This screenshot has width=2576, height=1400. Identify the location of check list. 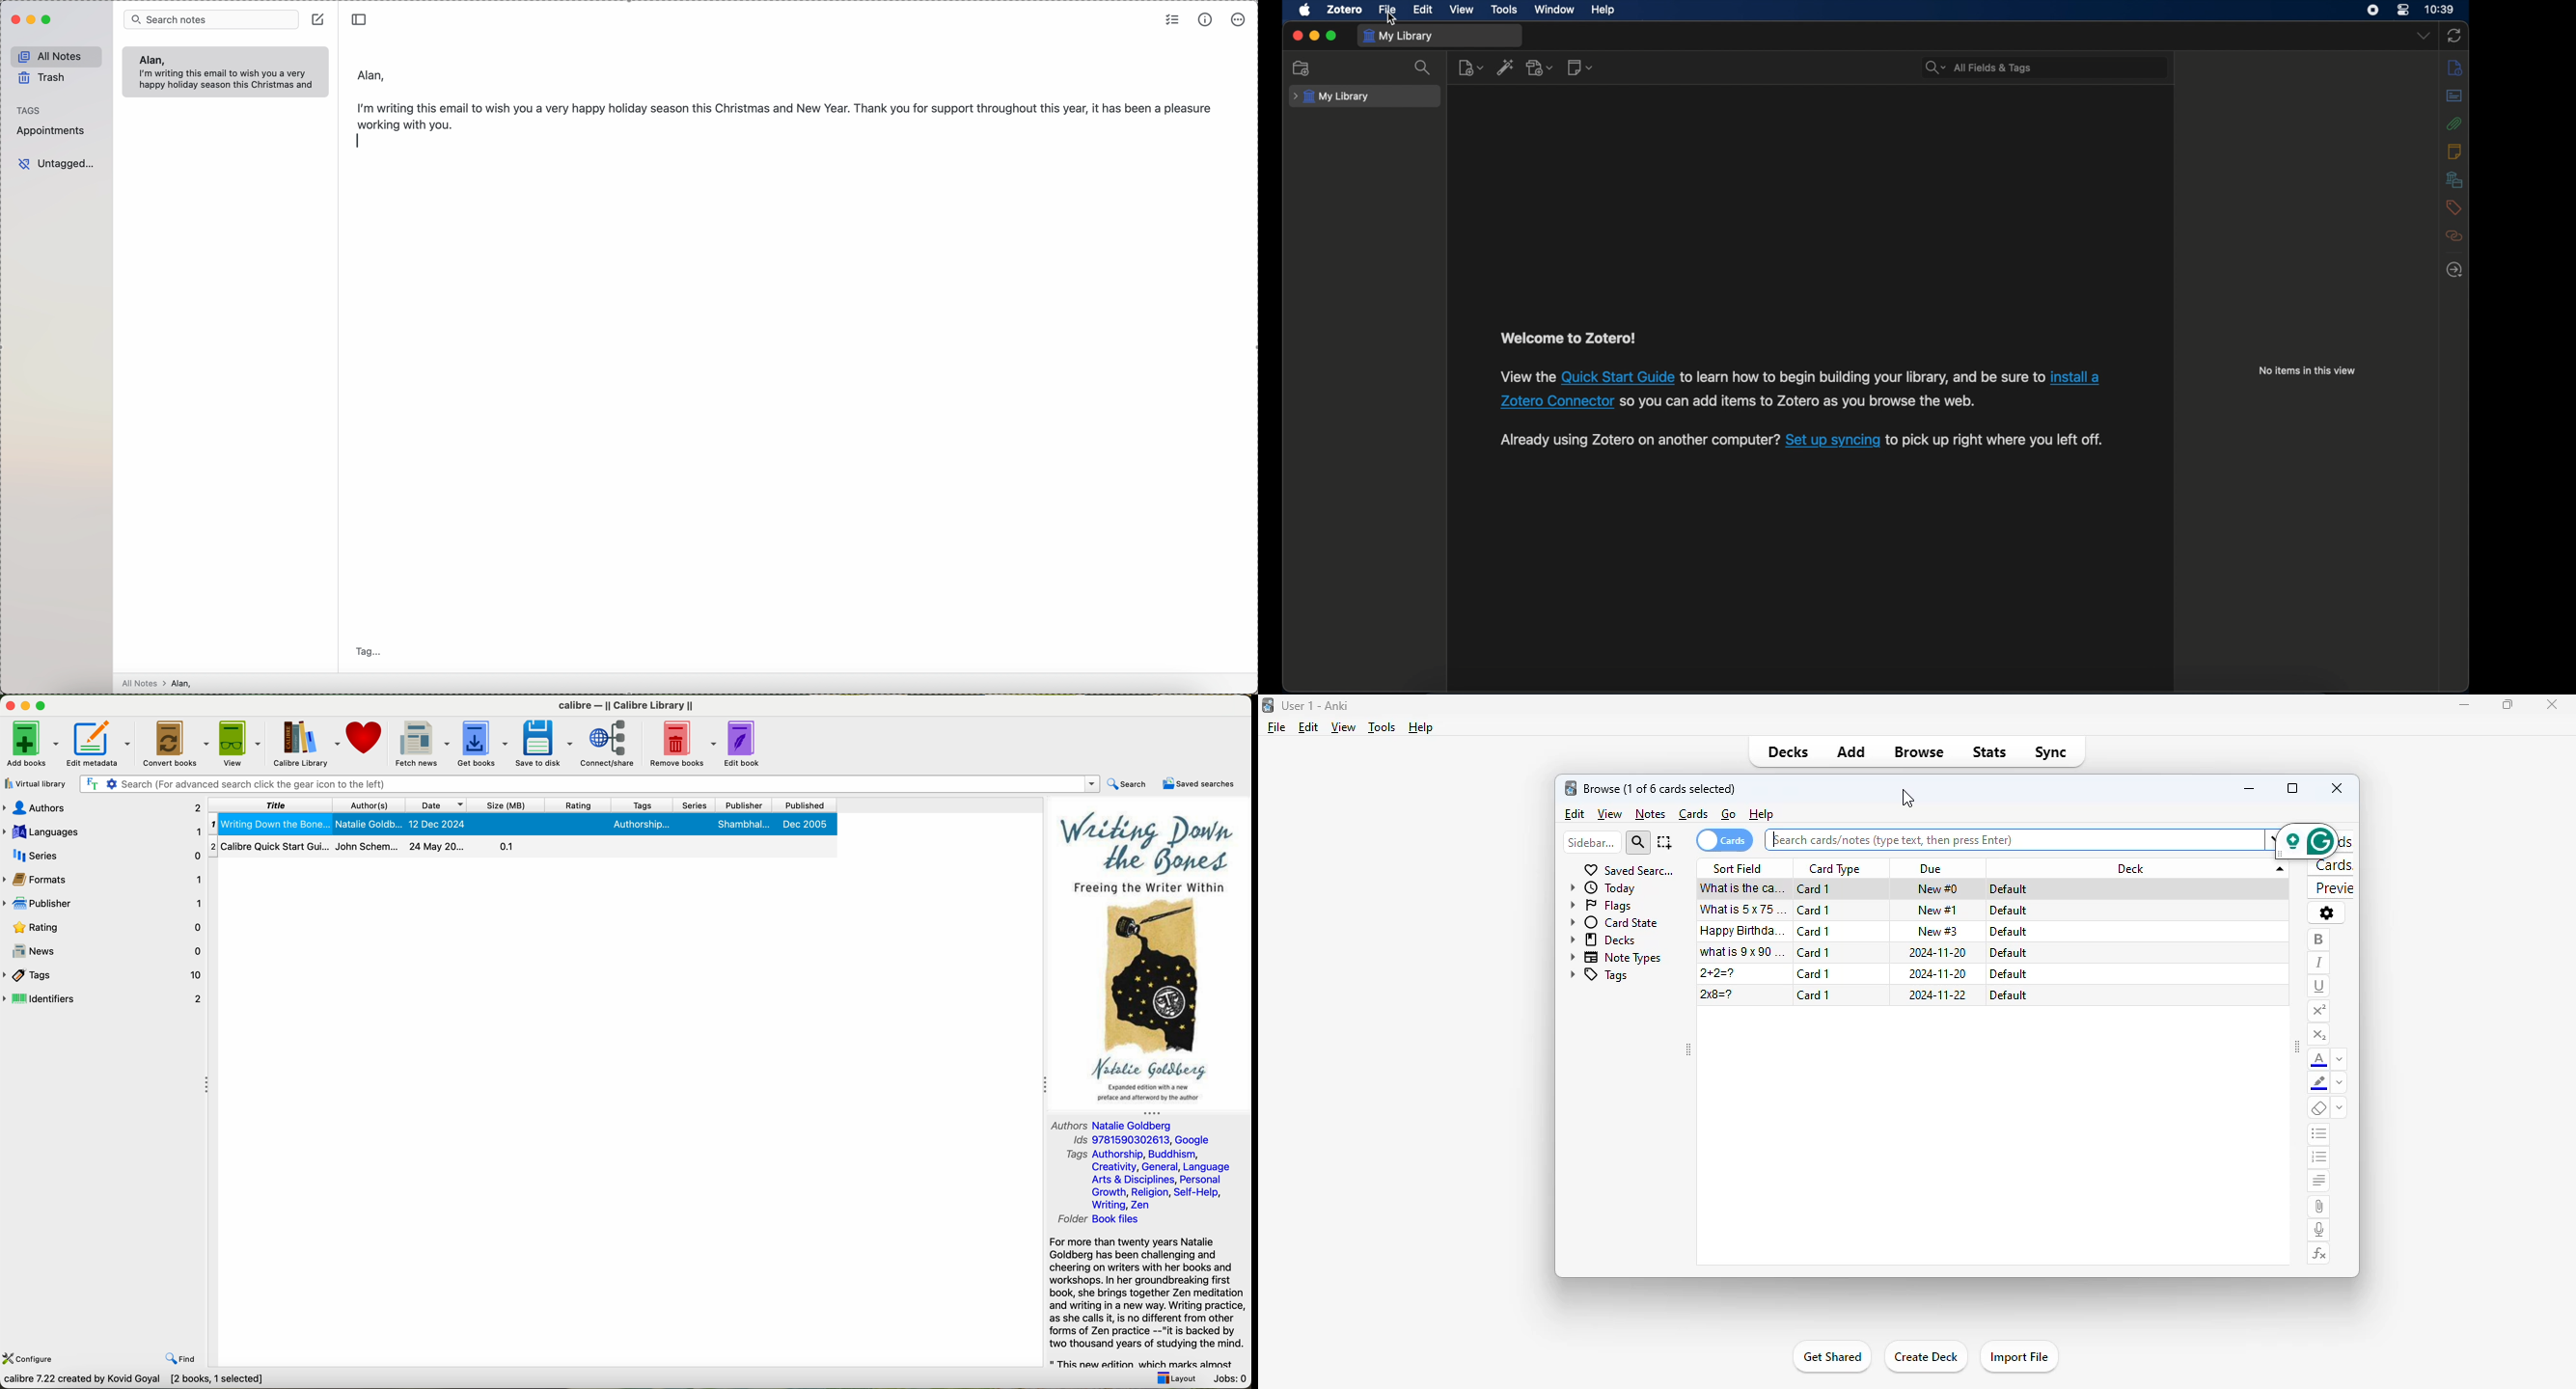
(1173, 18).